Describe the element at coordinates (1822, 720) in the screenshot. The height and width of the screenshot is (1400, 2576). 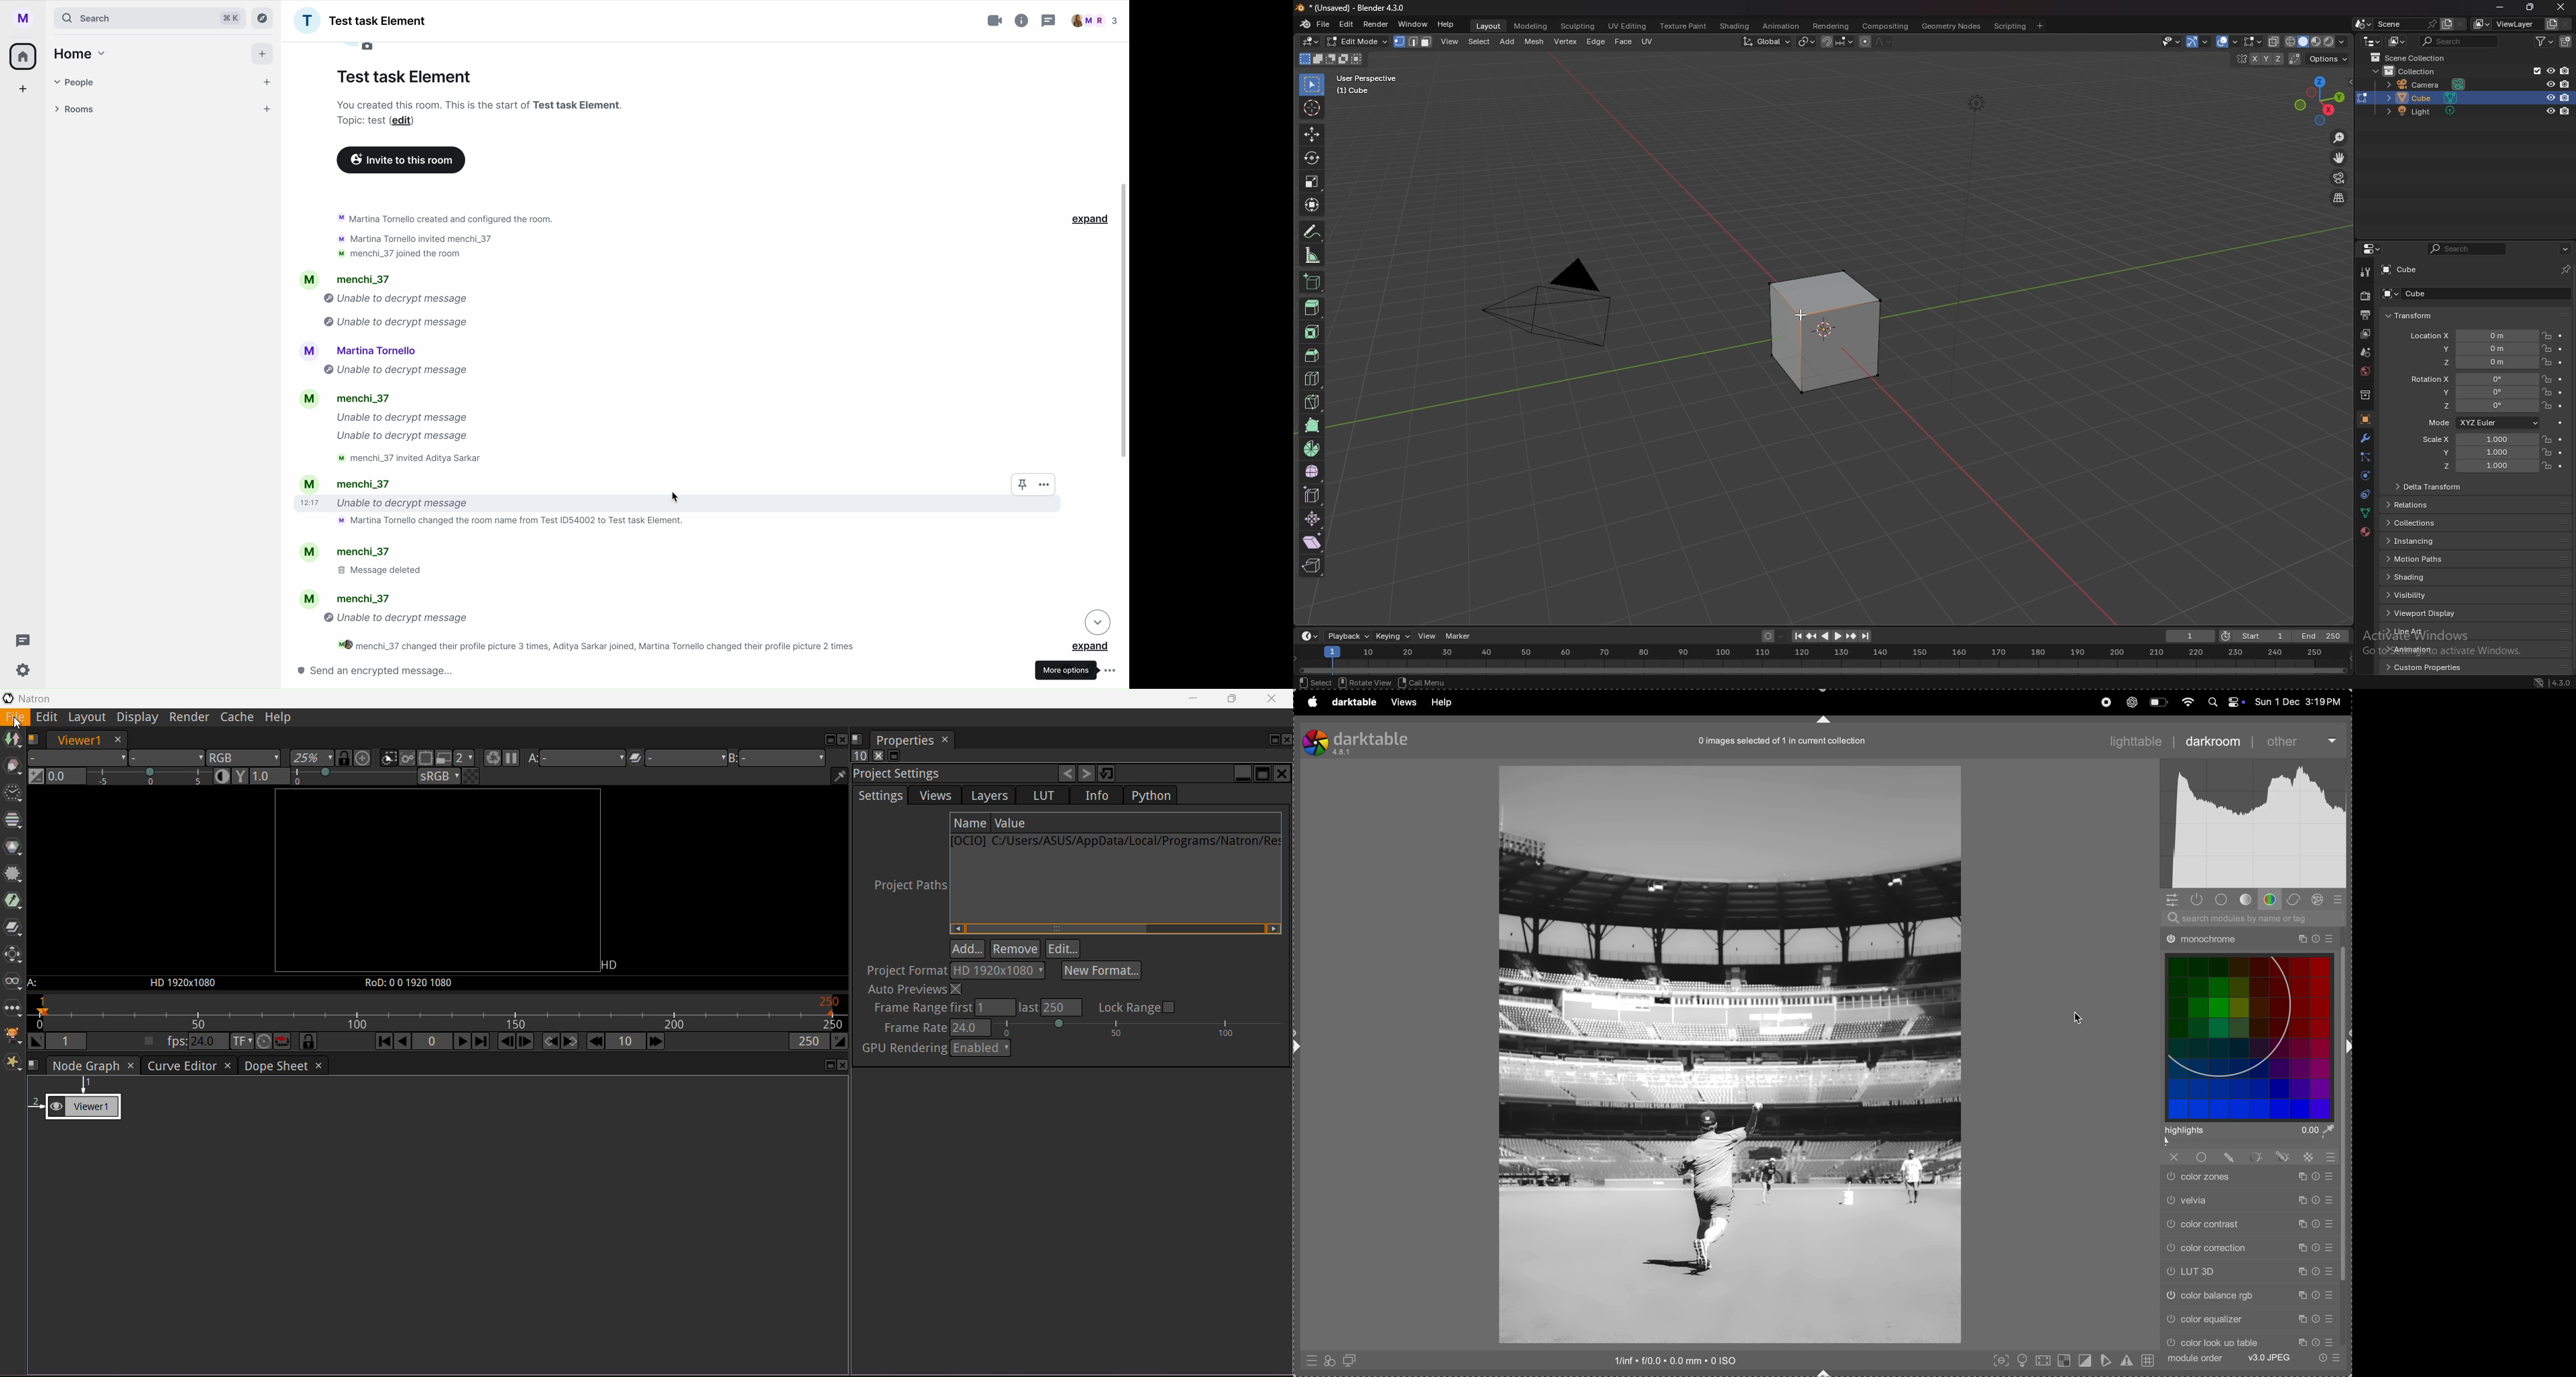
I see `` at that location.